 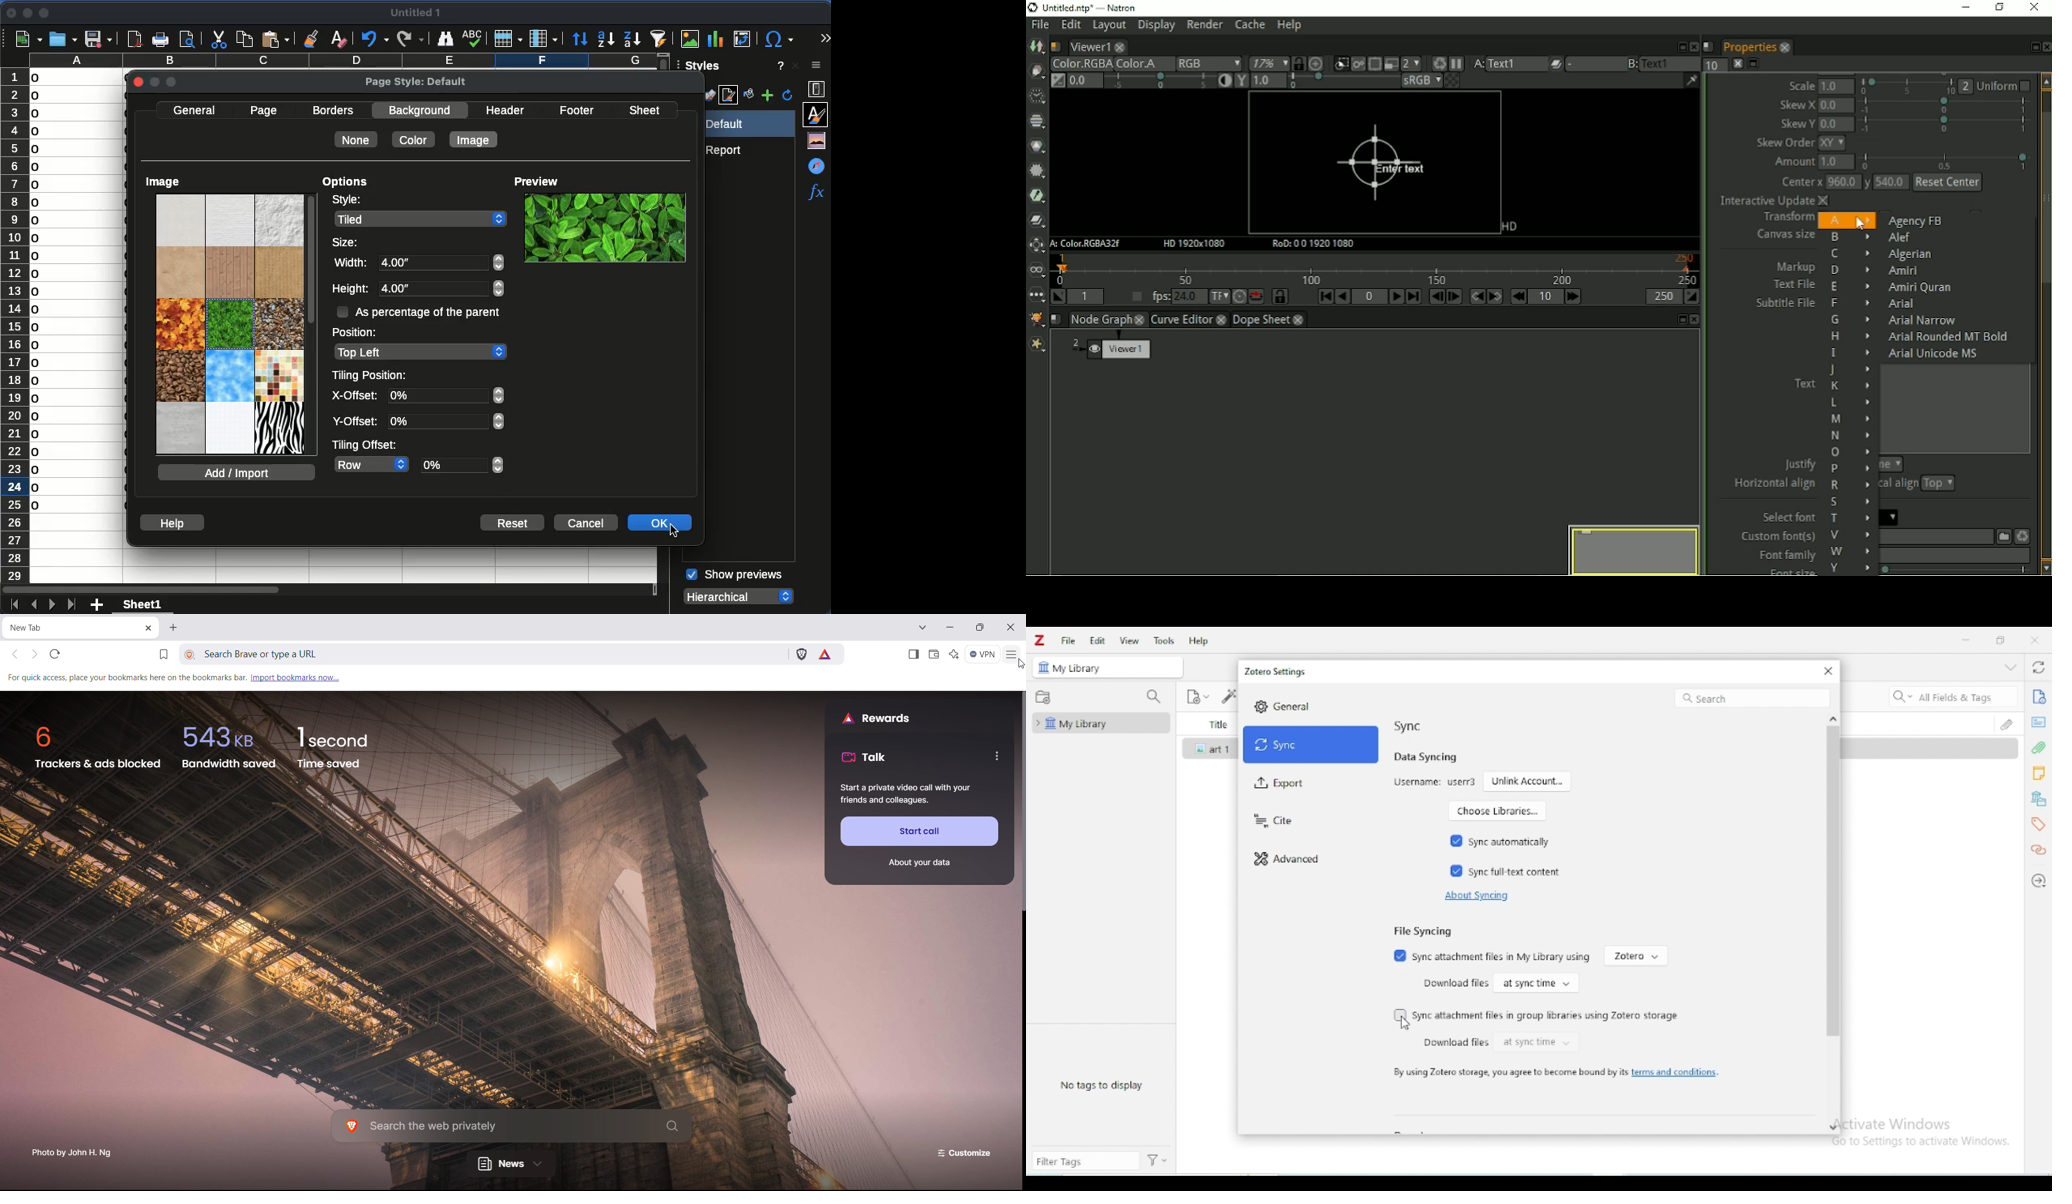 I want to click on position, so click(x=358, y=331).